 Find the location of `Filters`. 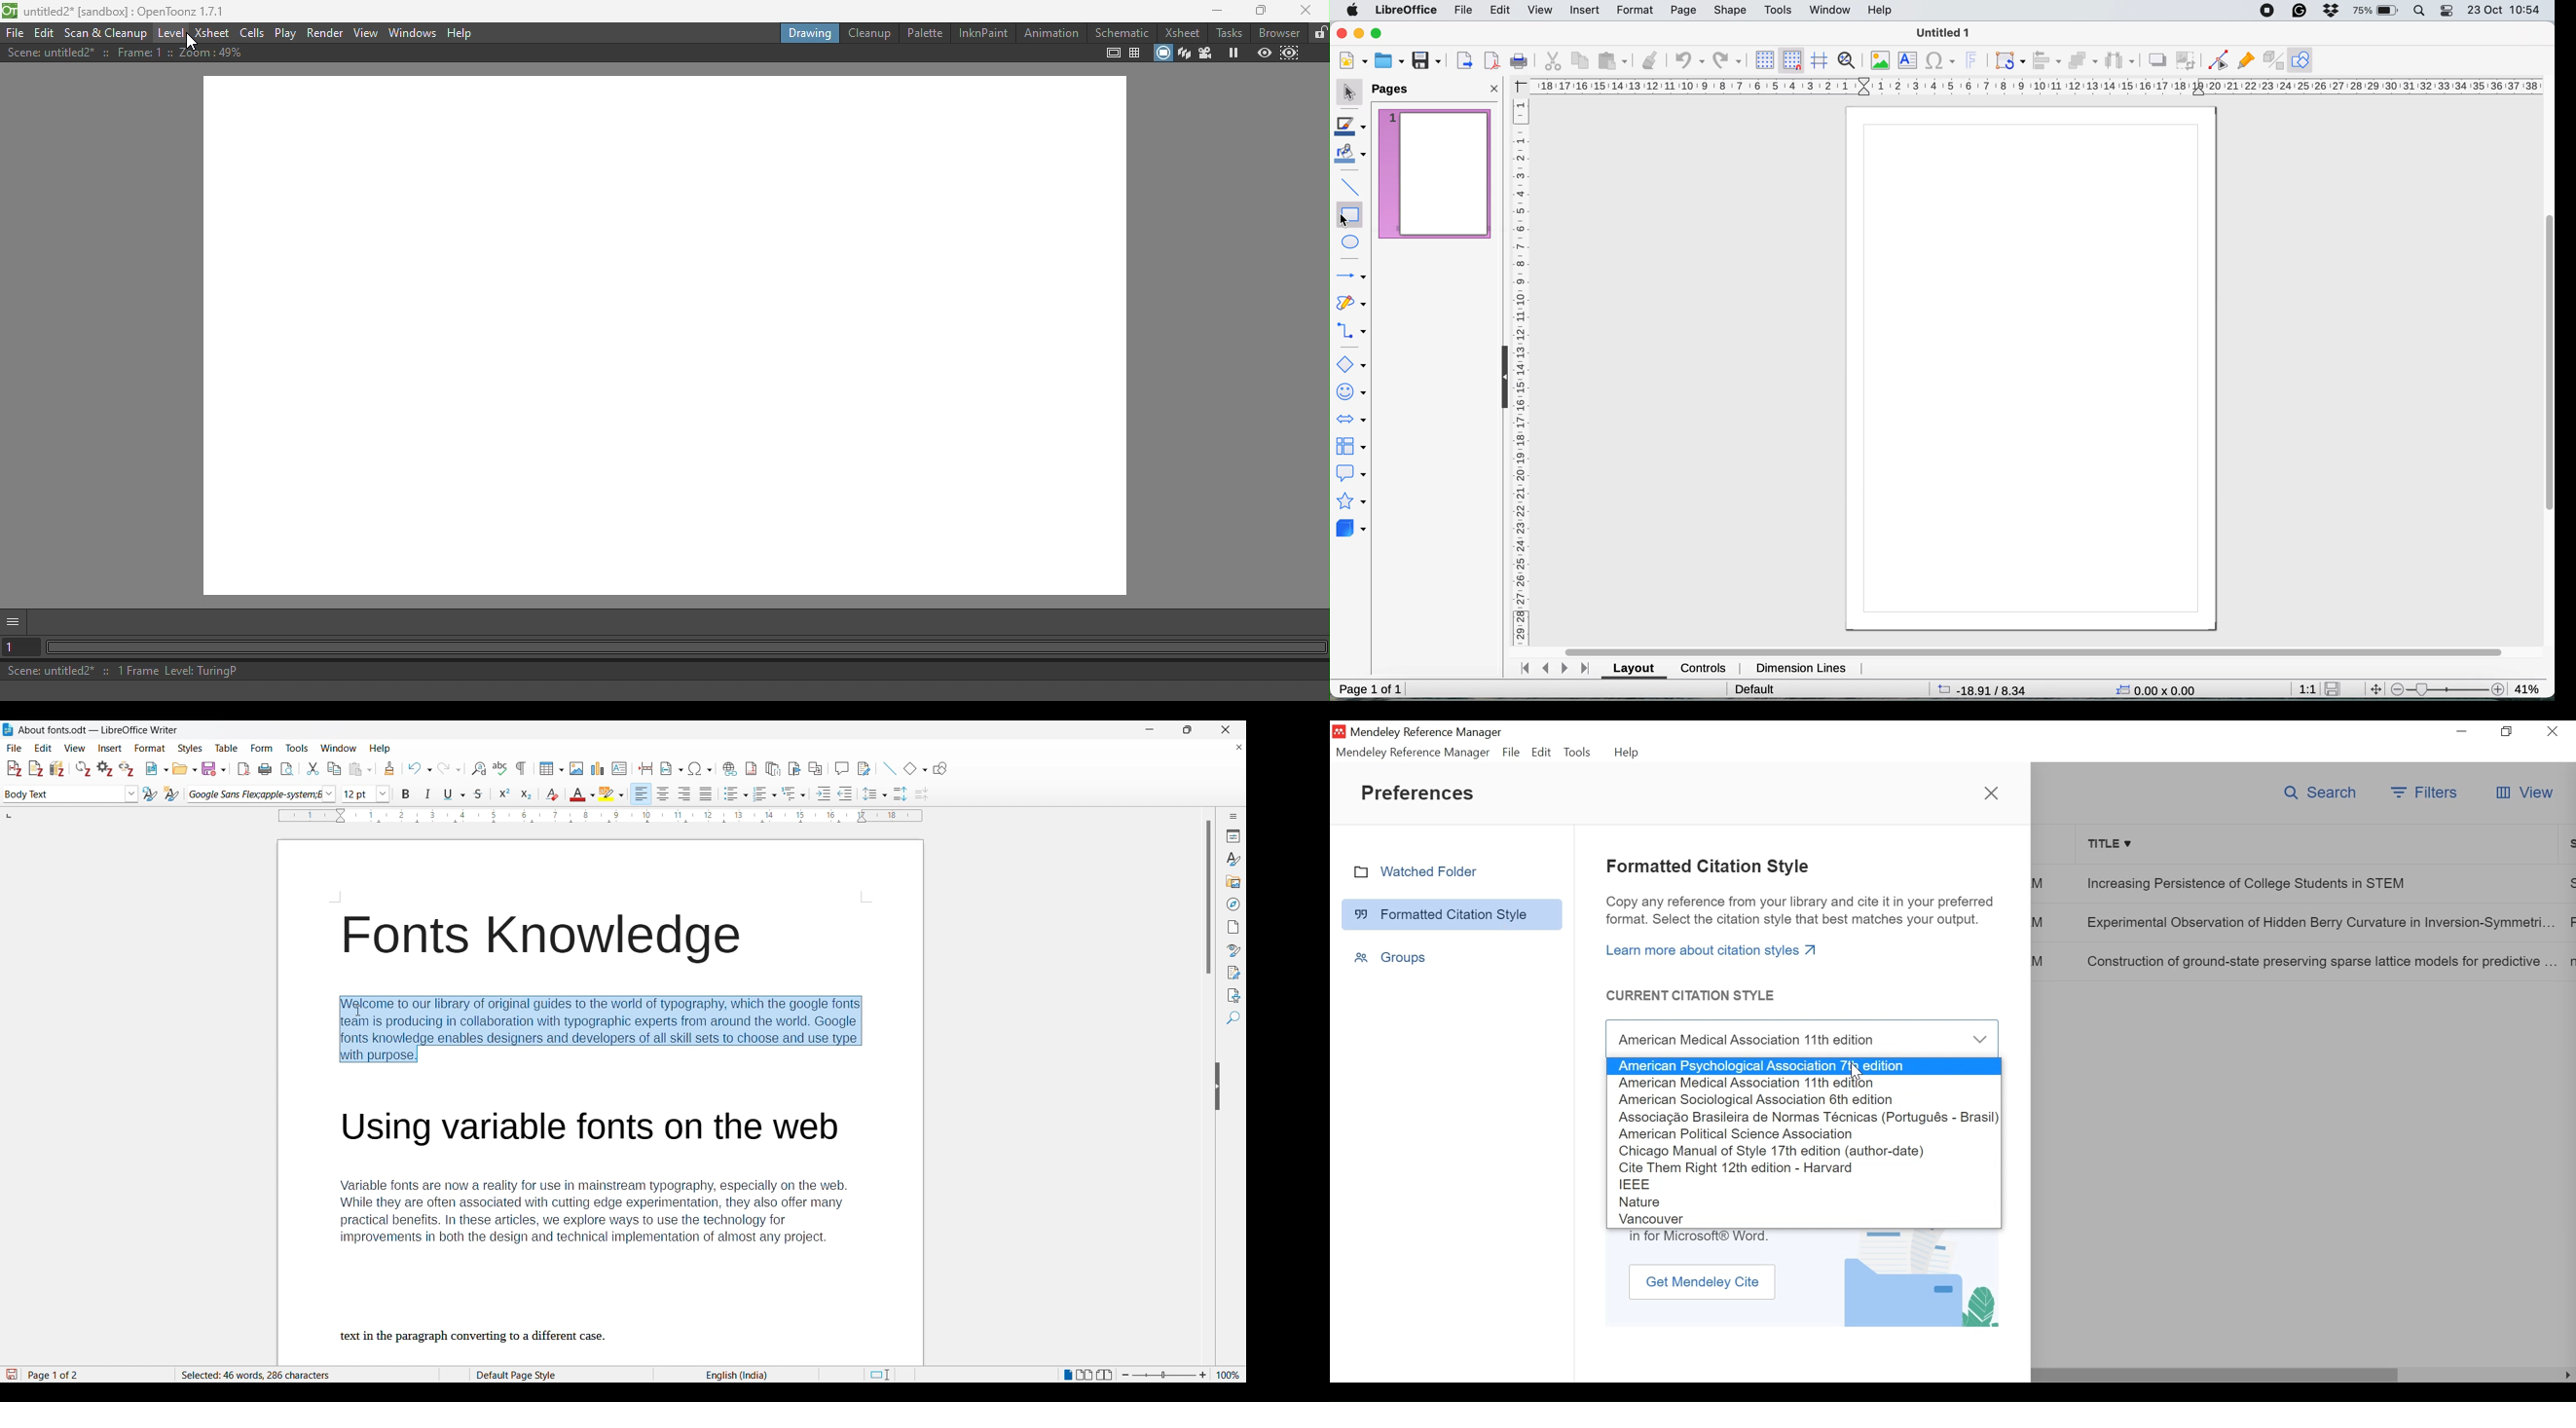

Filters is located at coordinates (2425, 793).